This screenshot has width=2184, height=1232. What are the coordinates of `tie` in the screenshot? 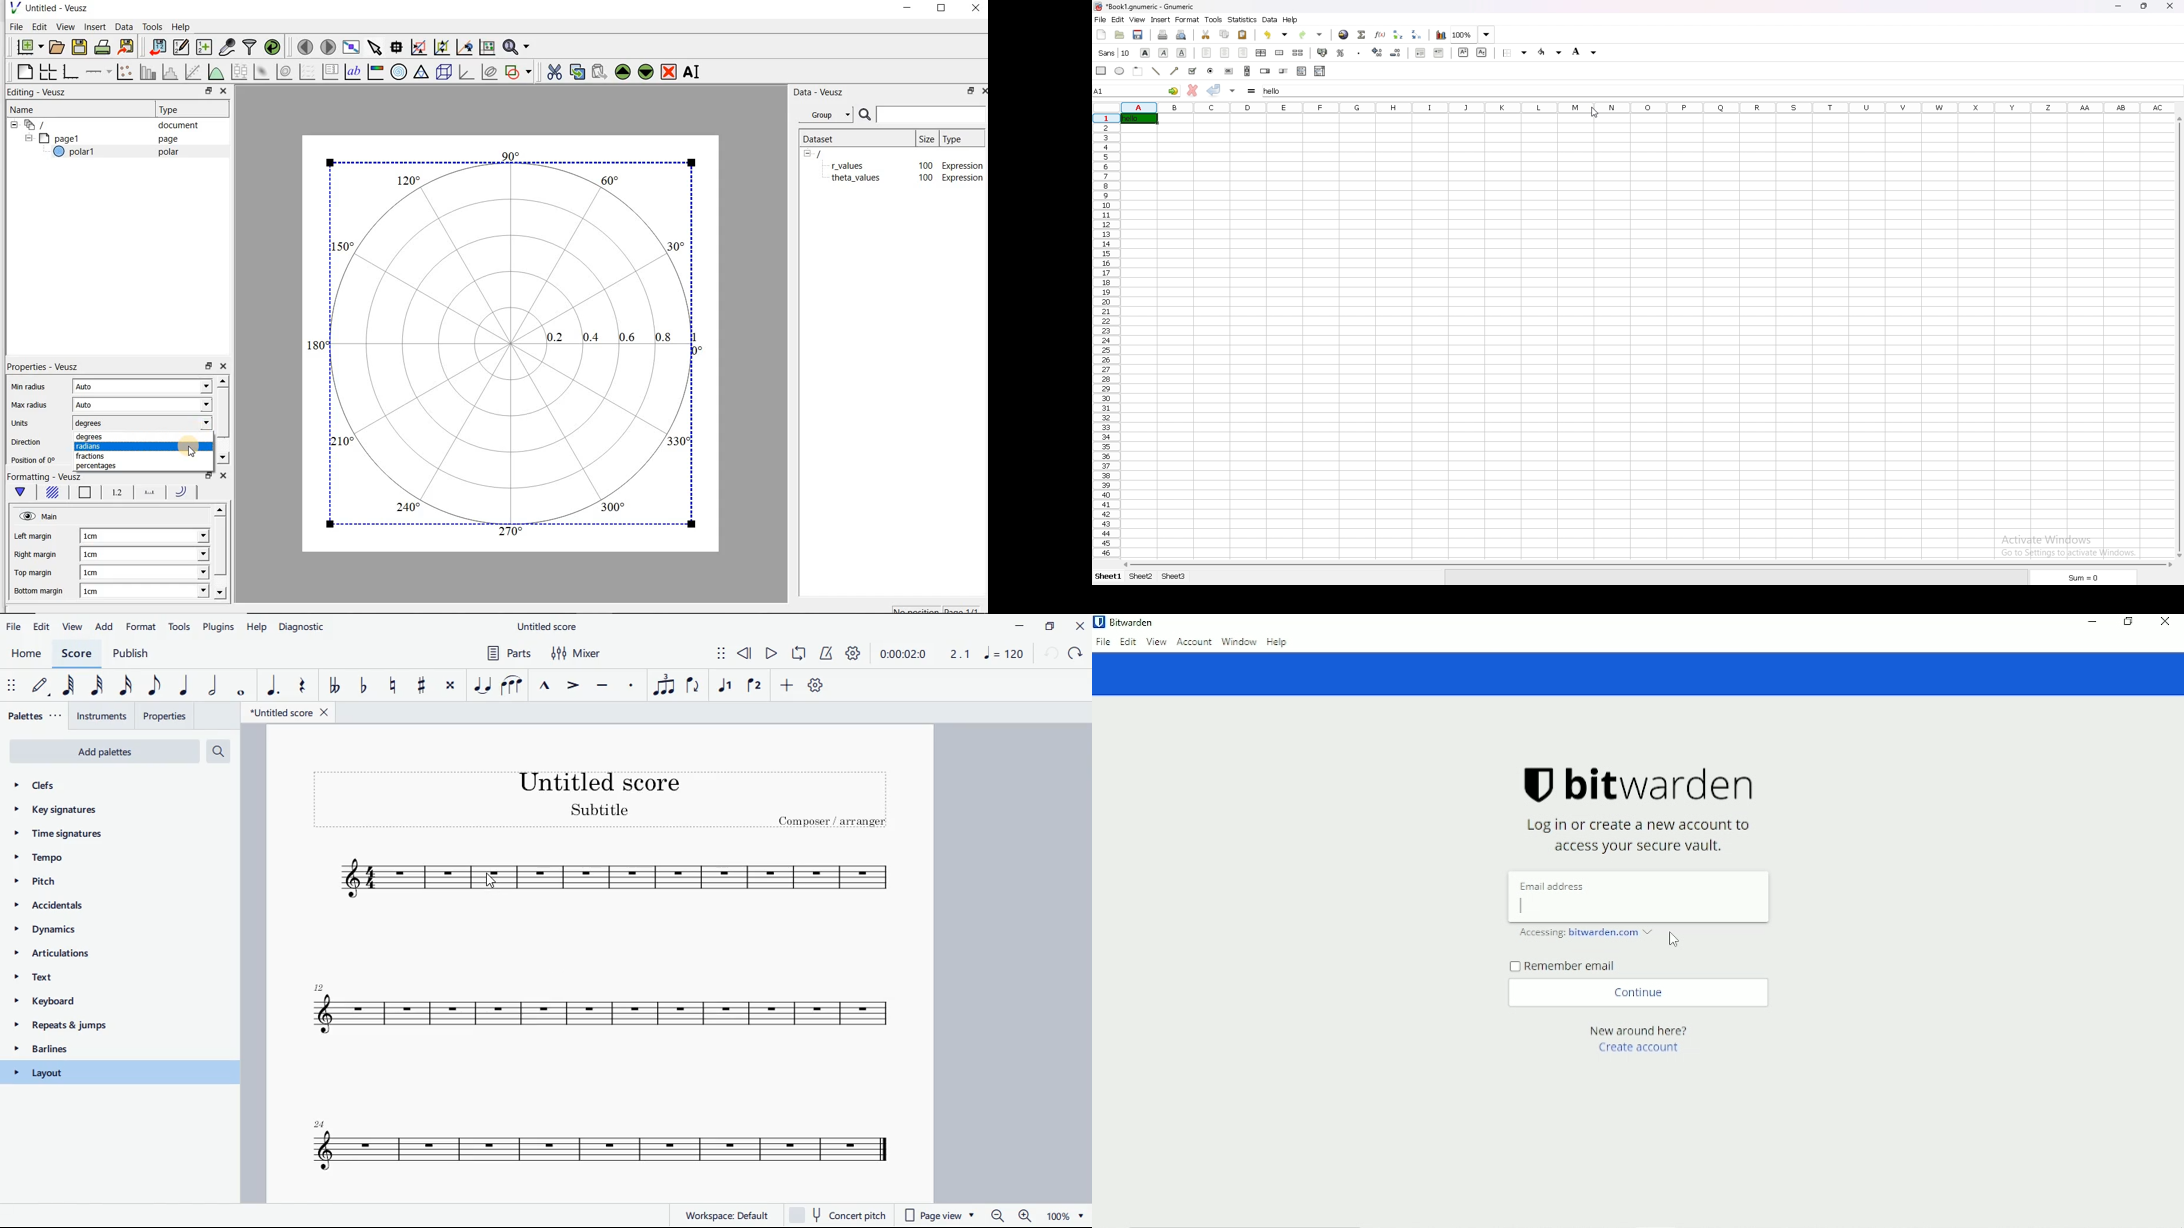 It's located at (482, 684).